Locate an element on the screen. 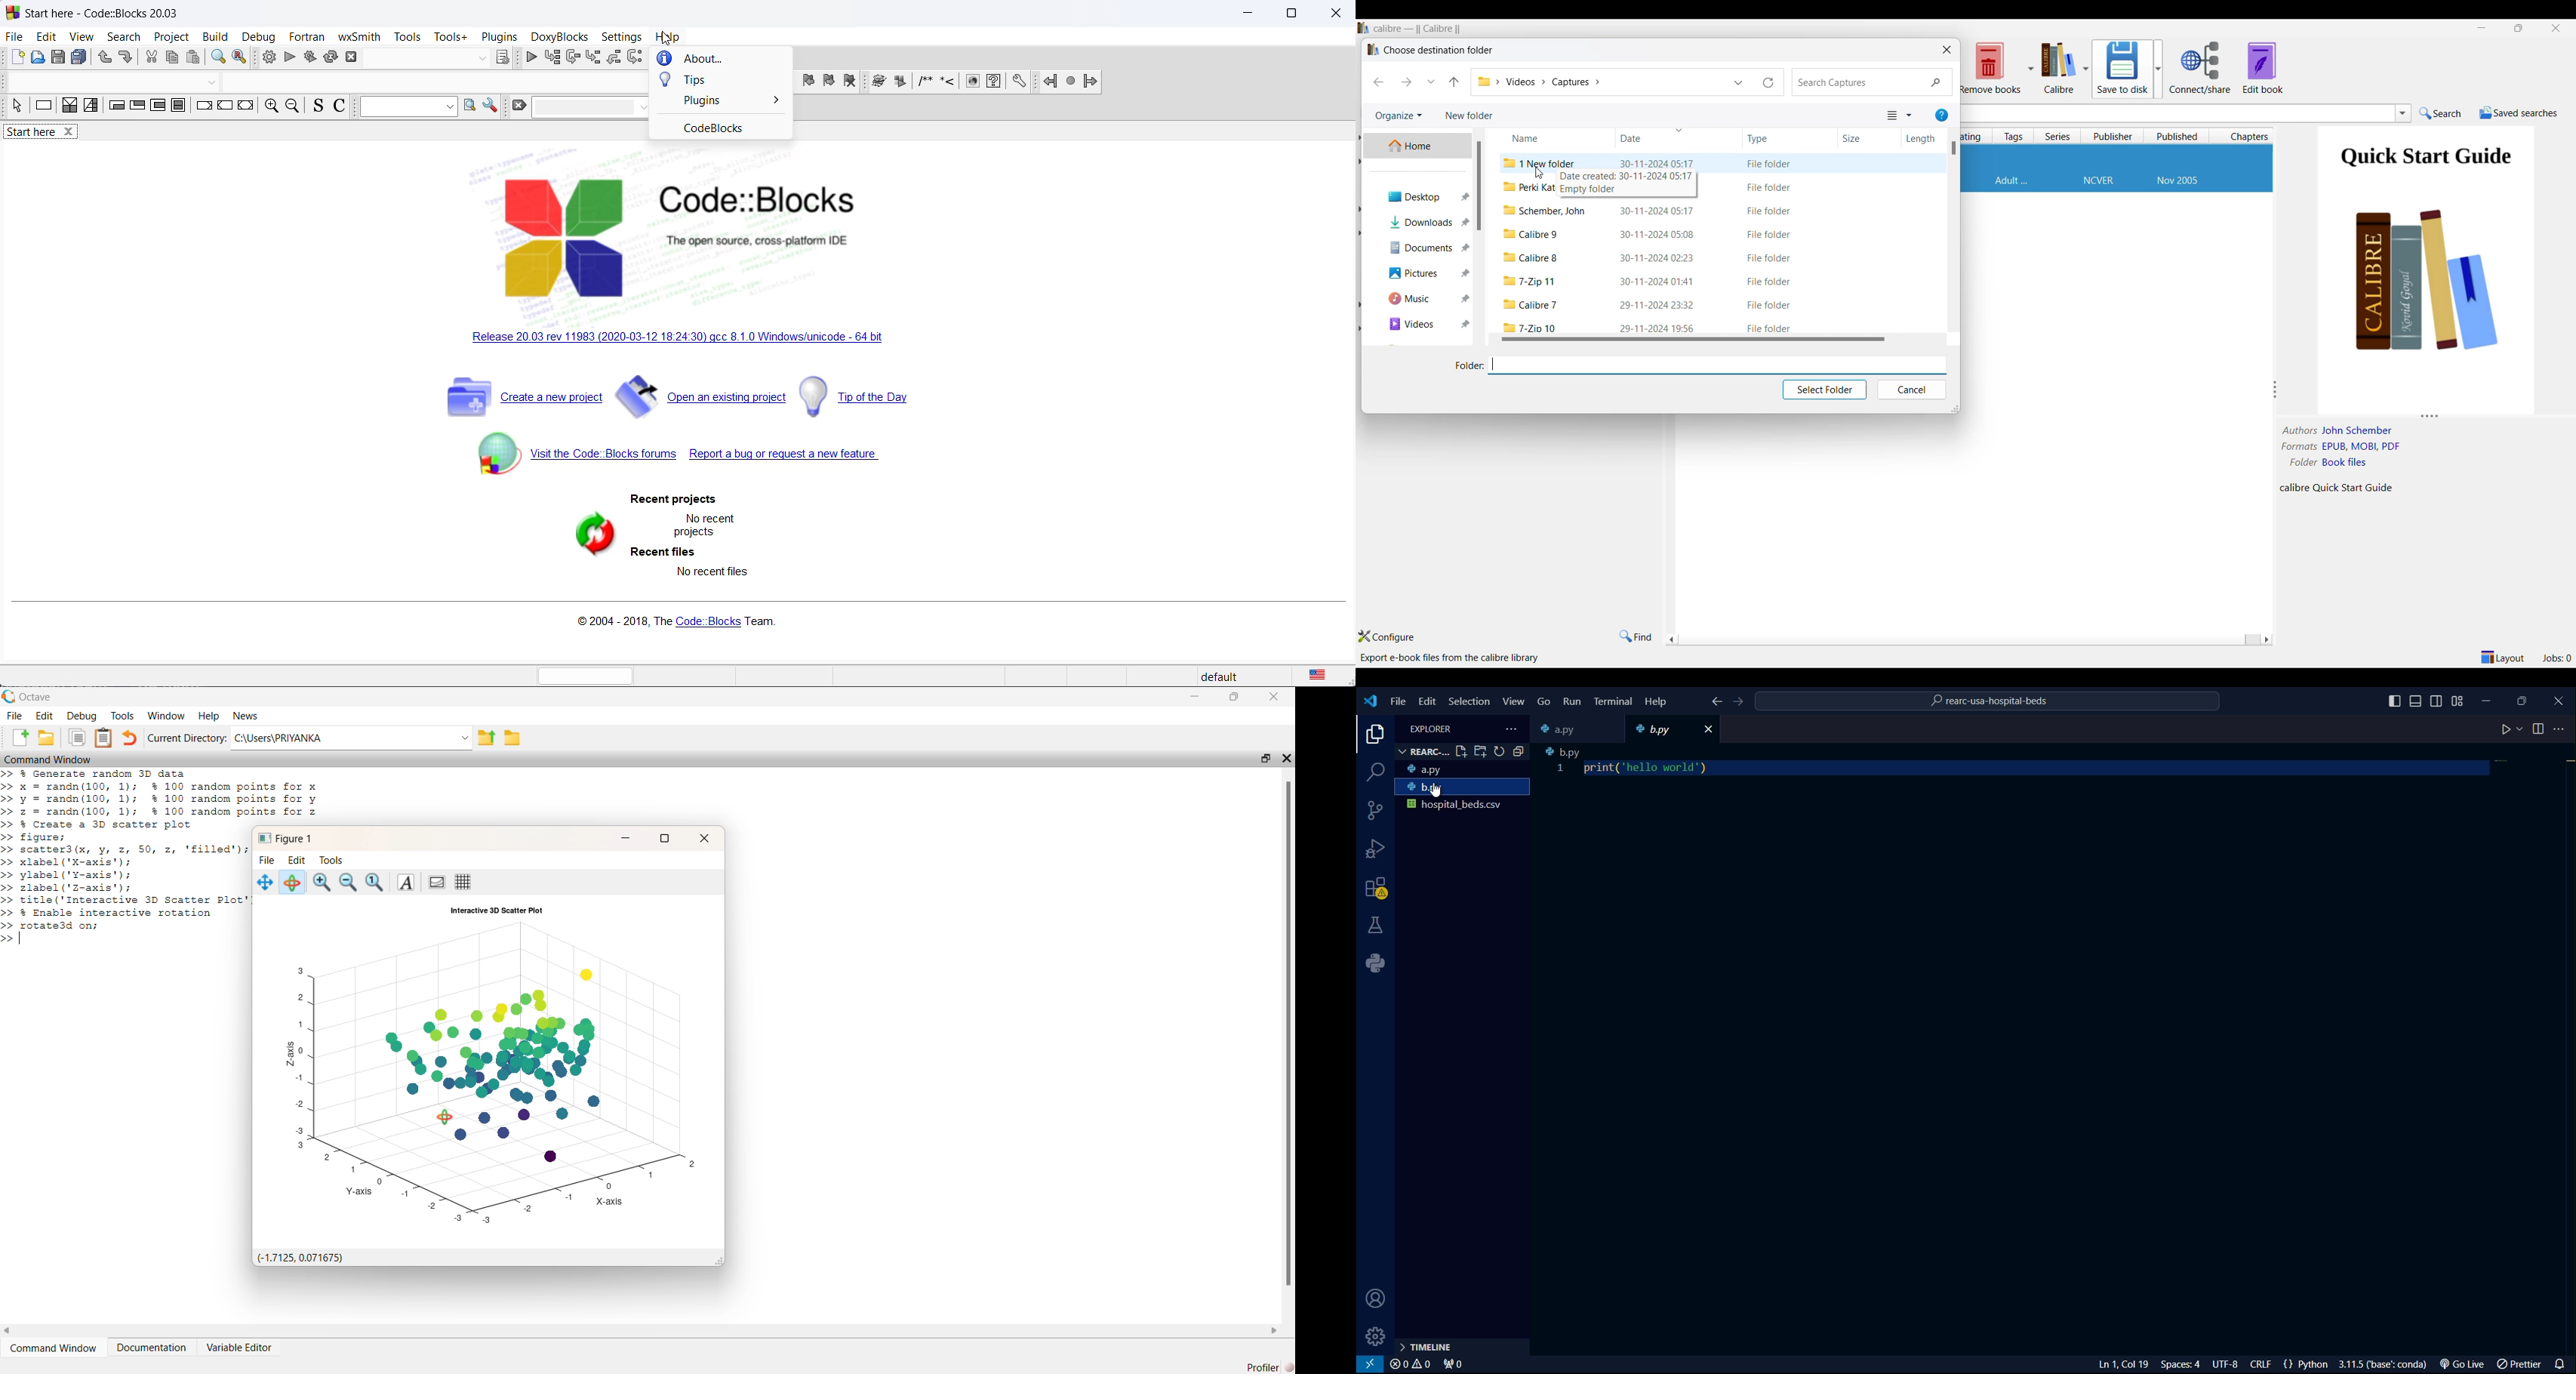  minimize is located at coordinates (1250, 13).